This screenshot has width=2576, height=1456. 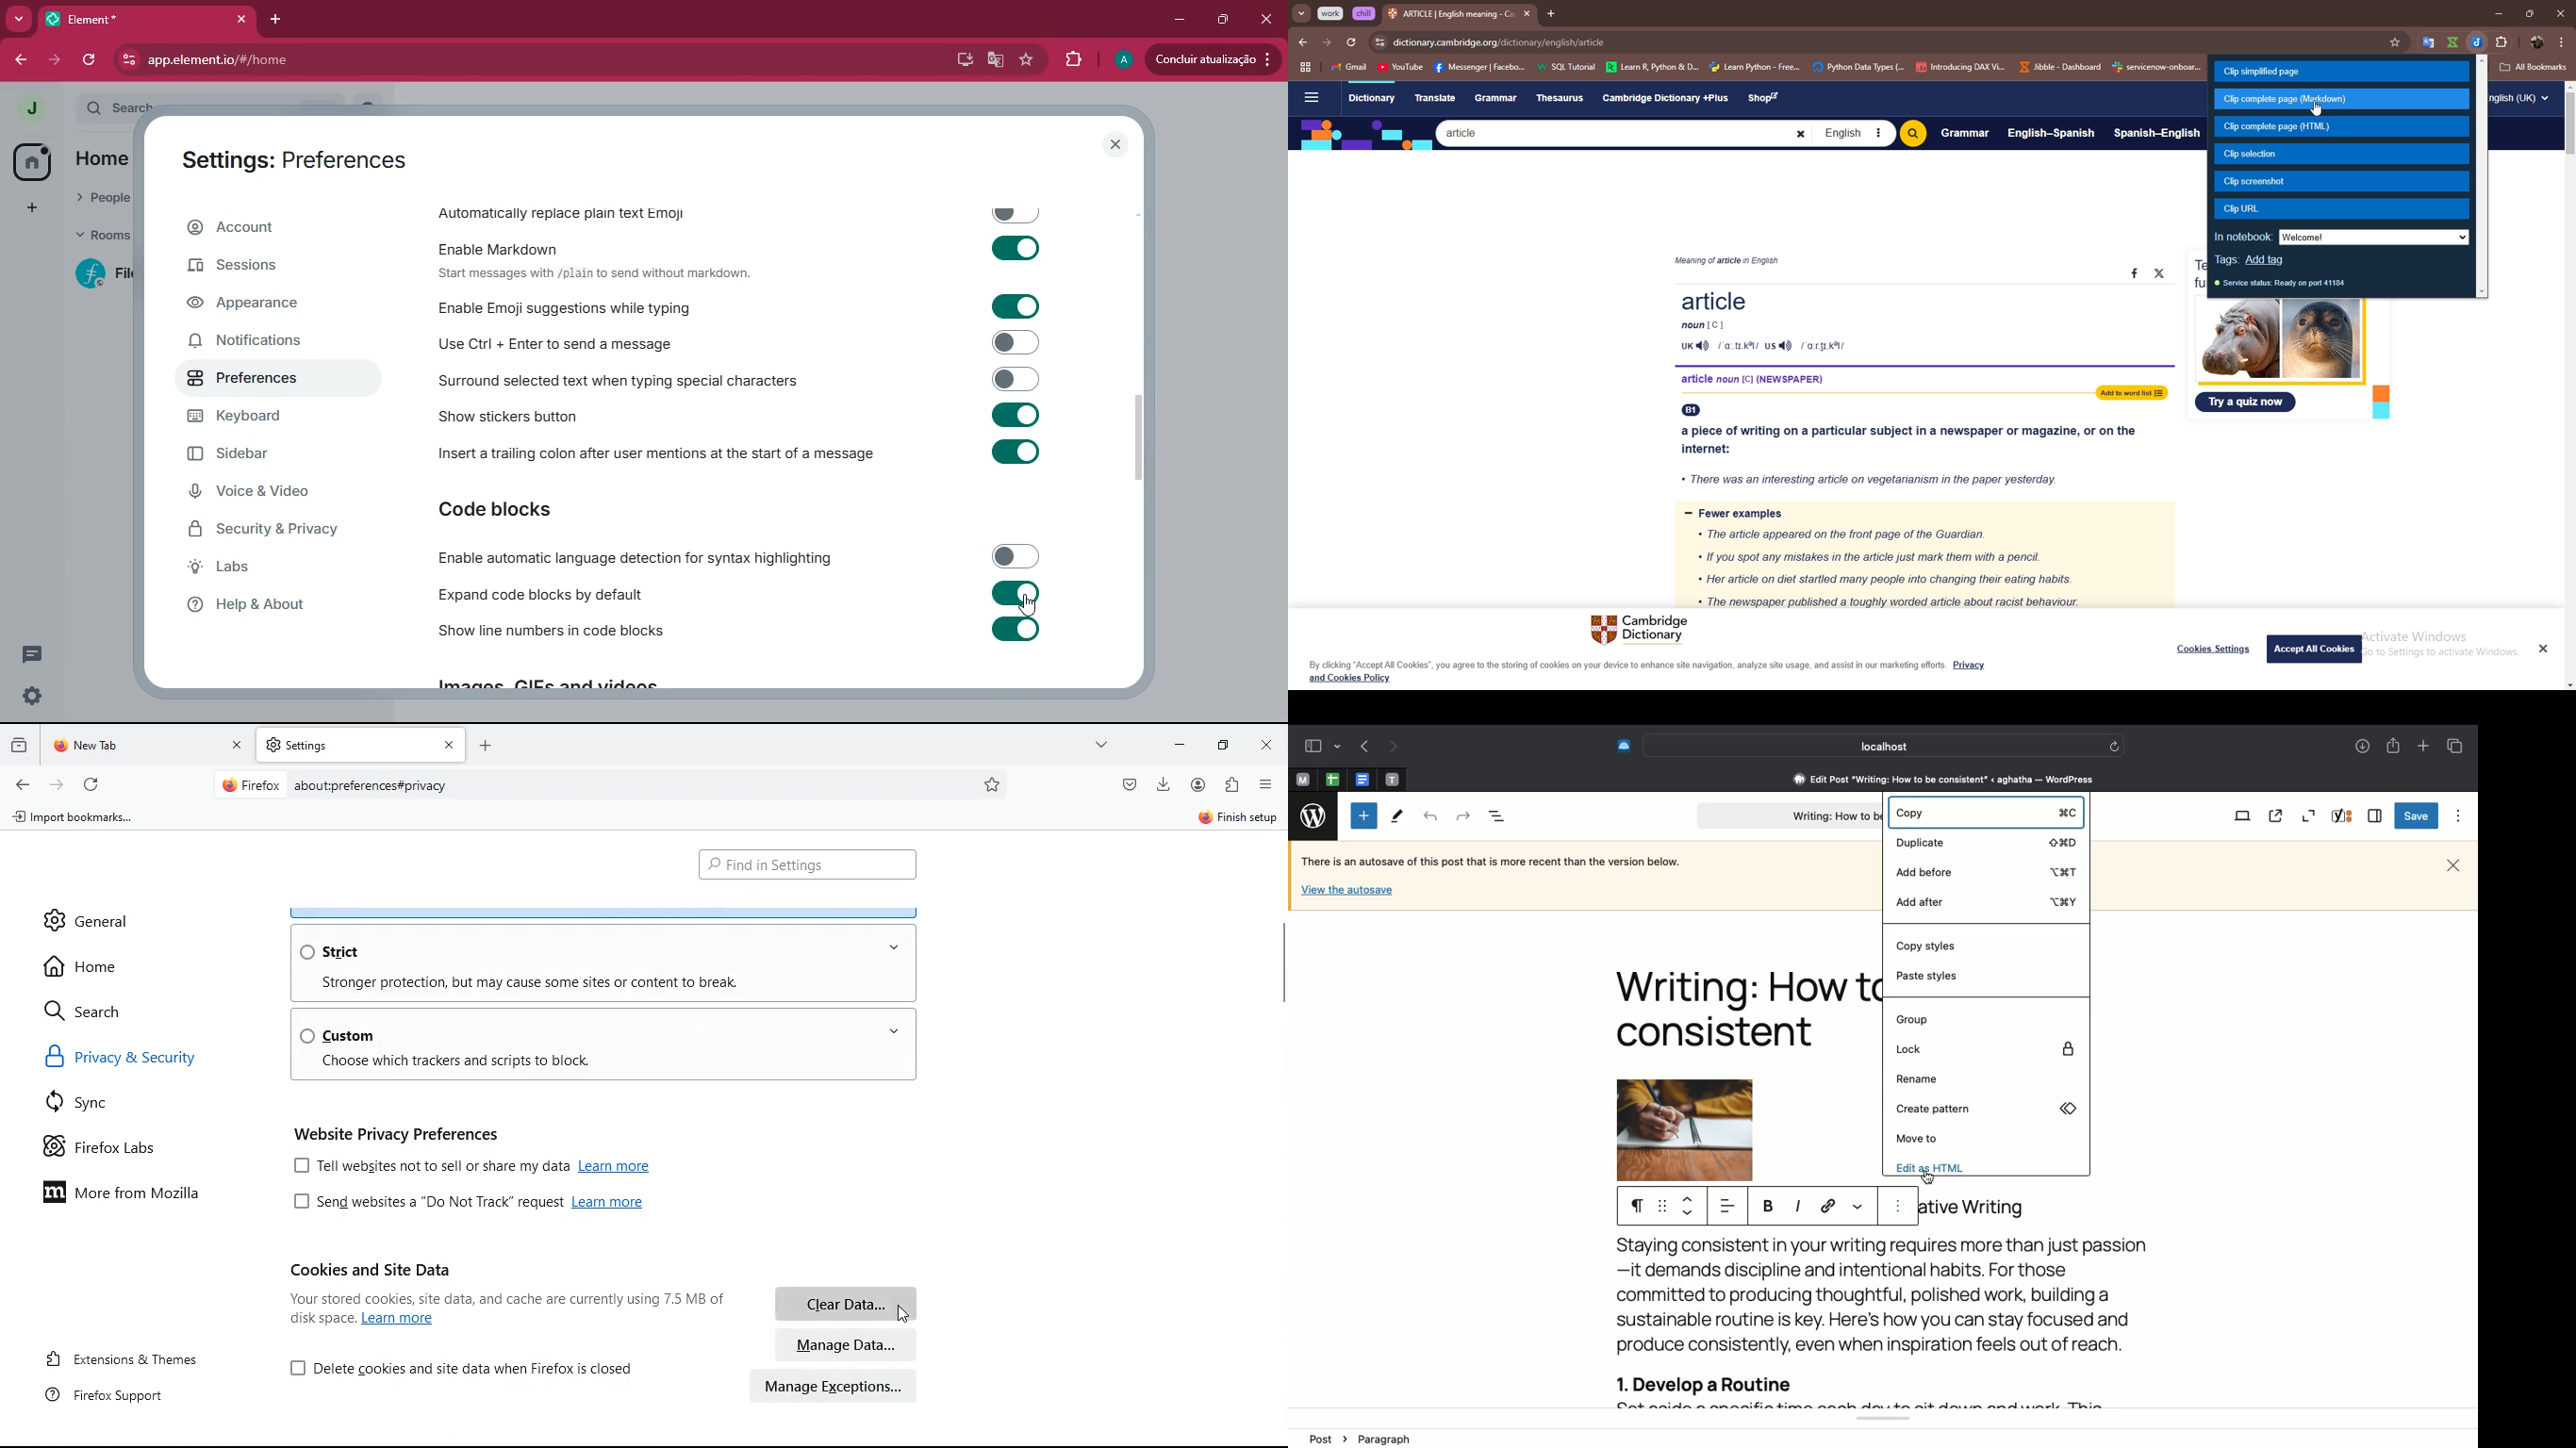 What do you see at coordinates (267, 343) in the screenshot?
I see `notifications` at bounding box center [267, 343].